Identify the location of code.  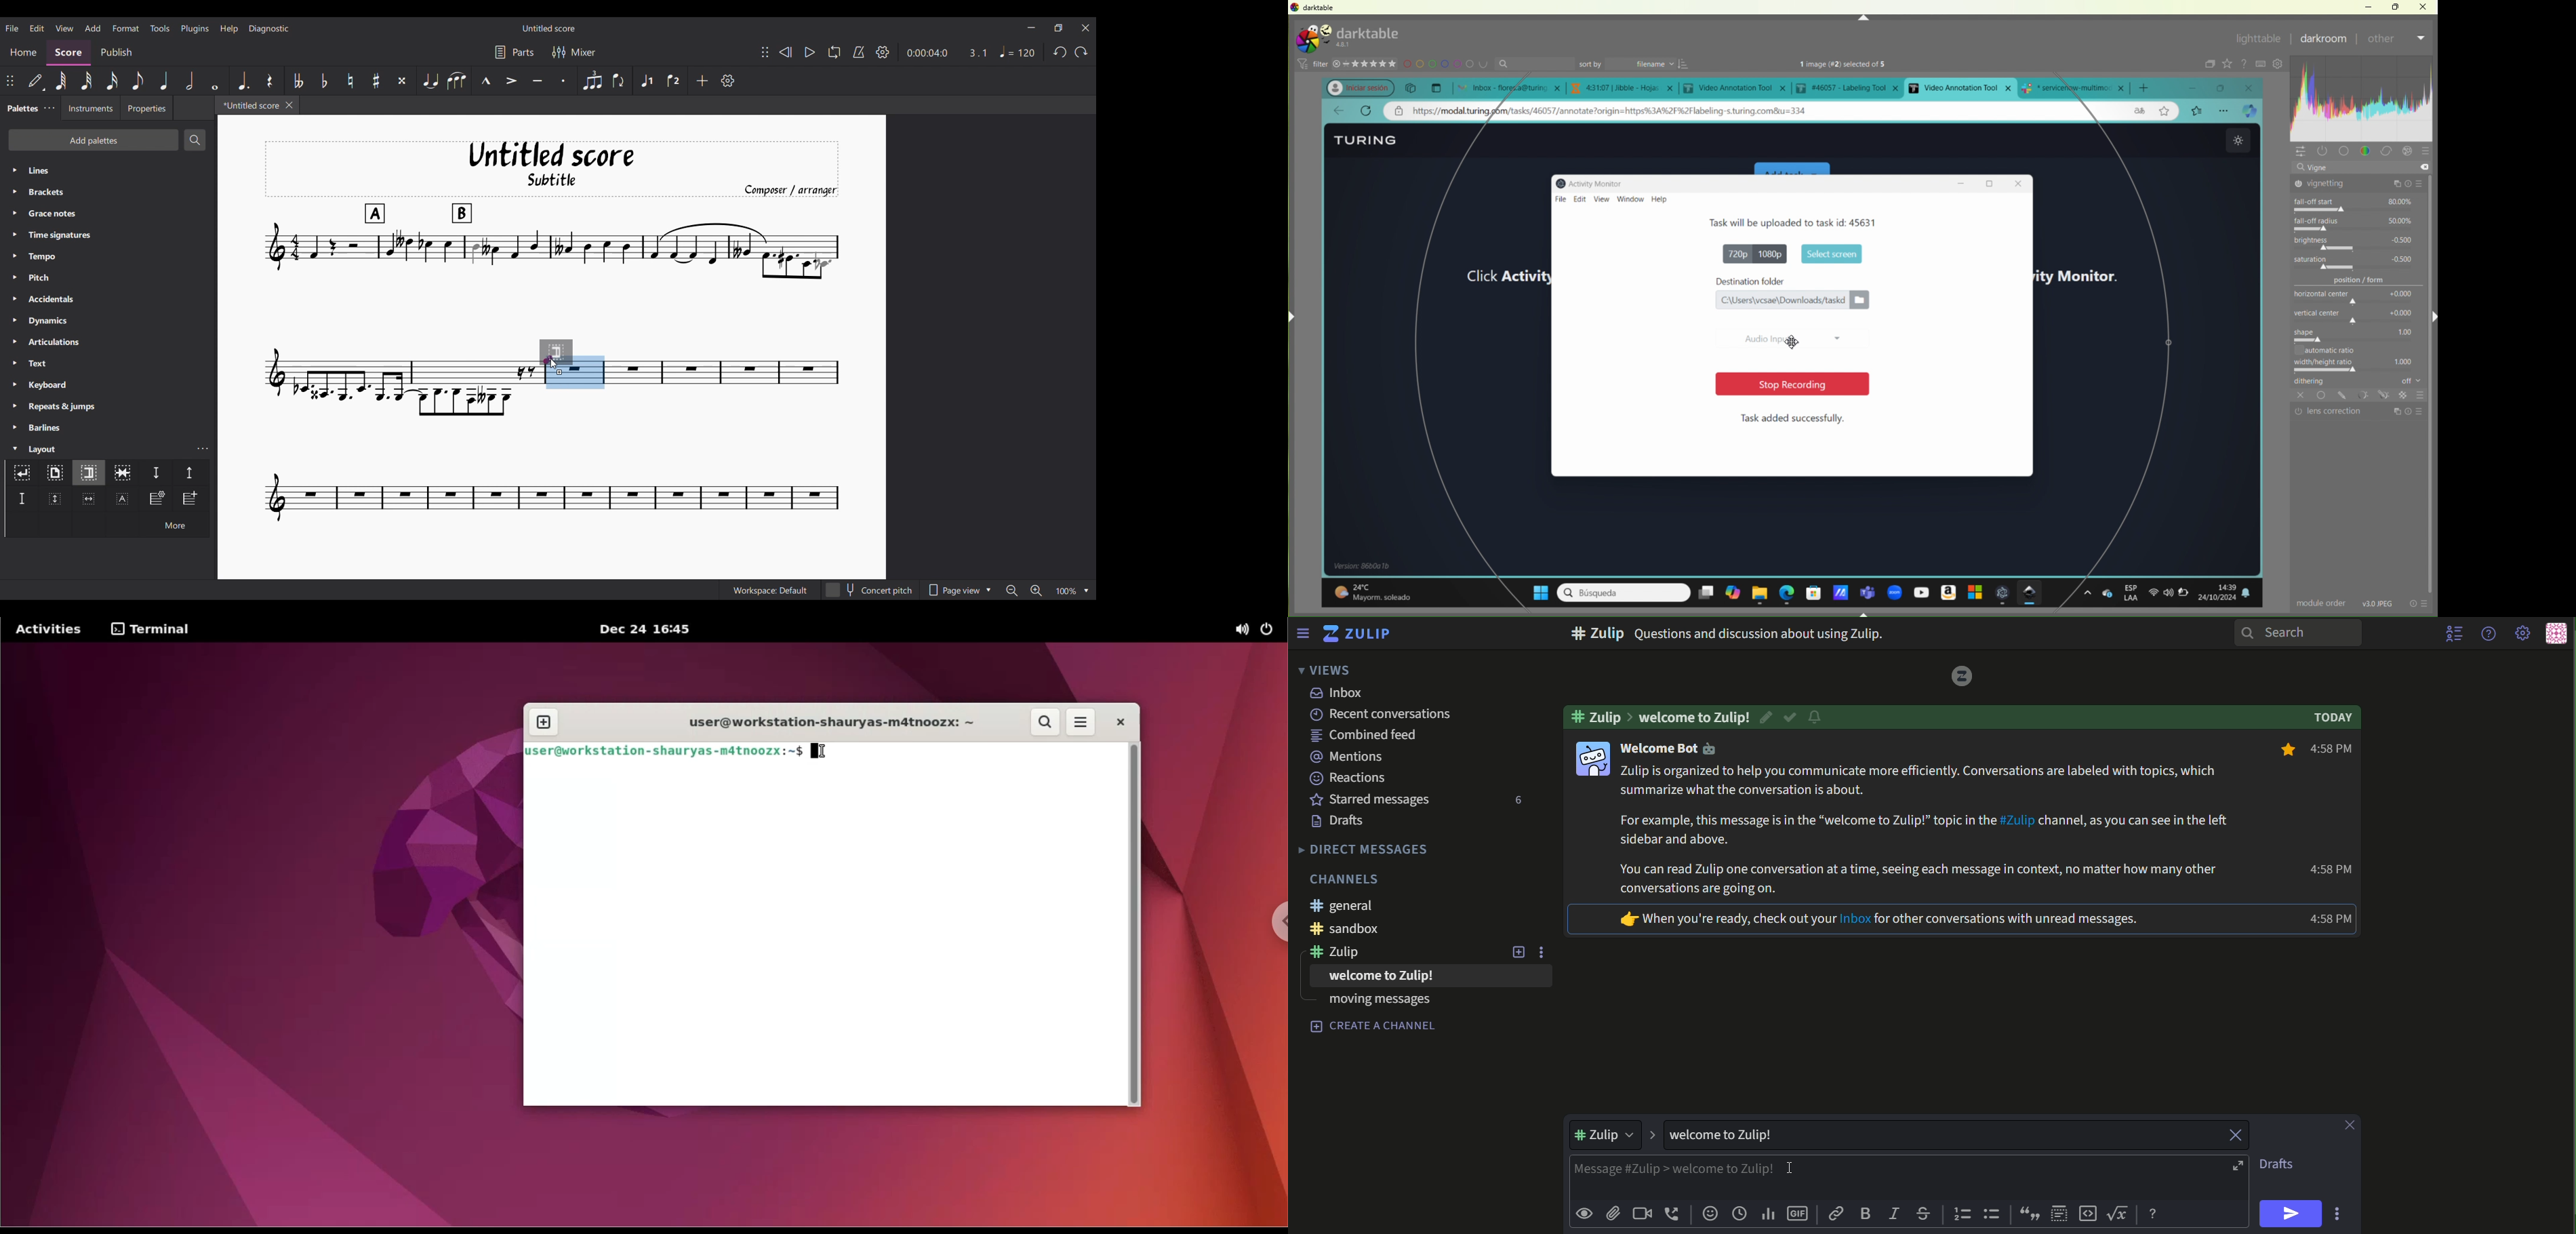
(2088, 1214).